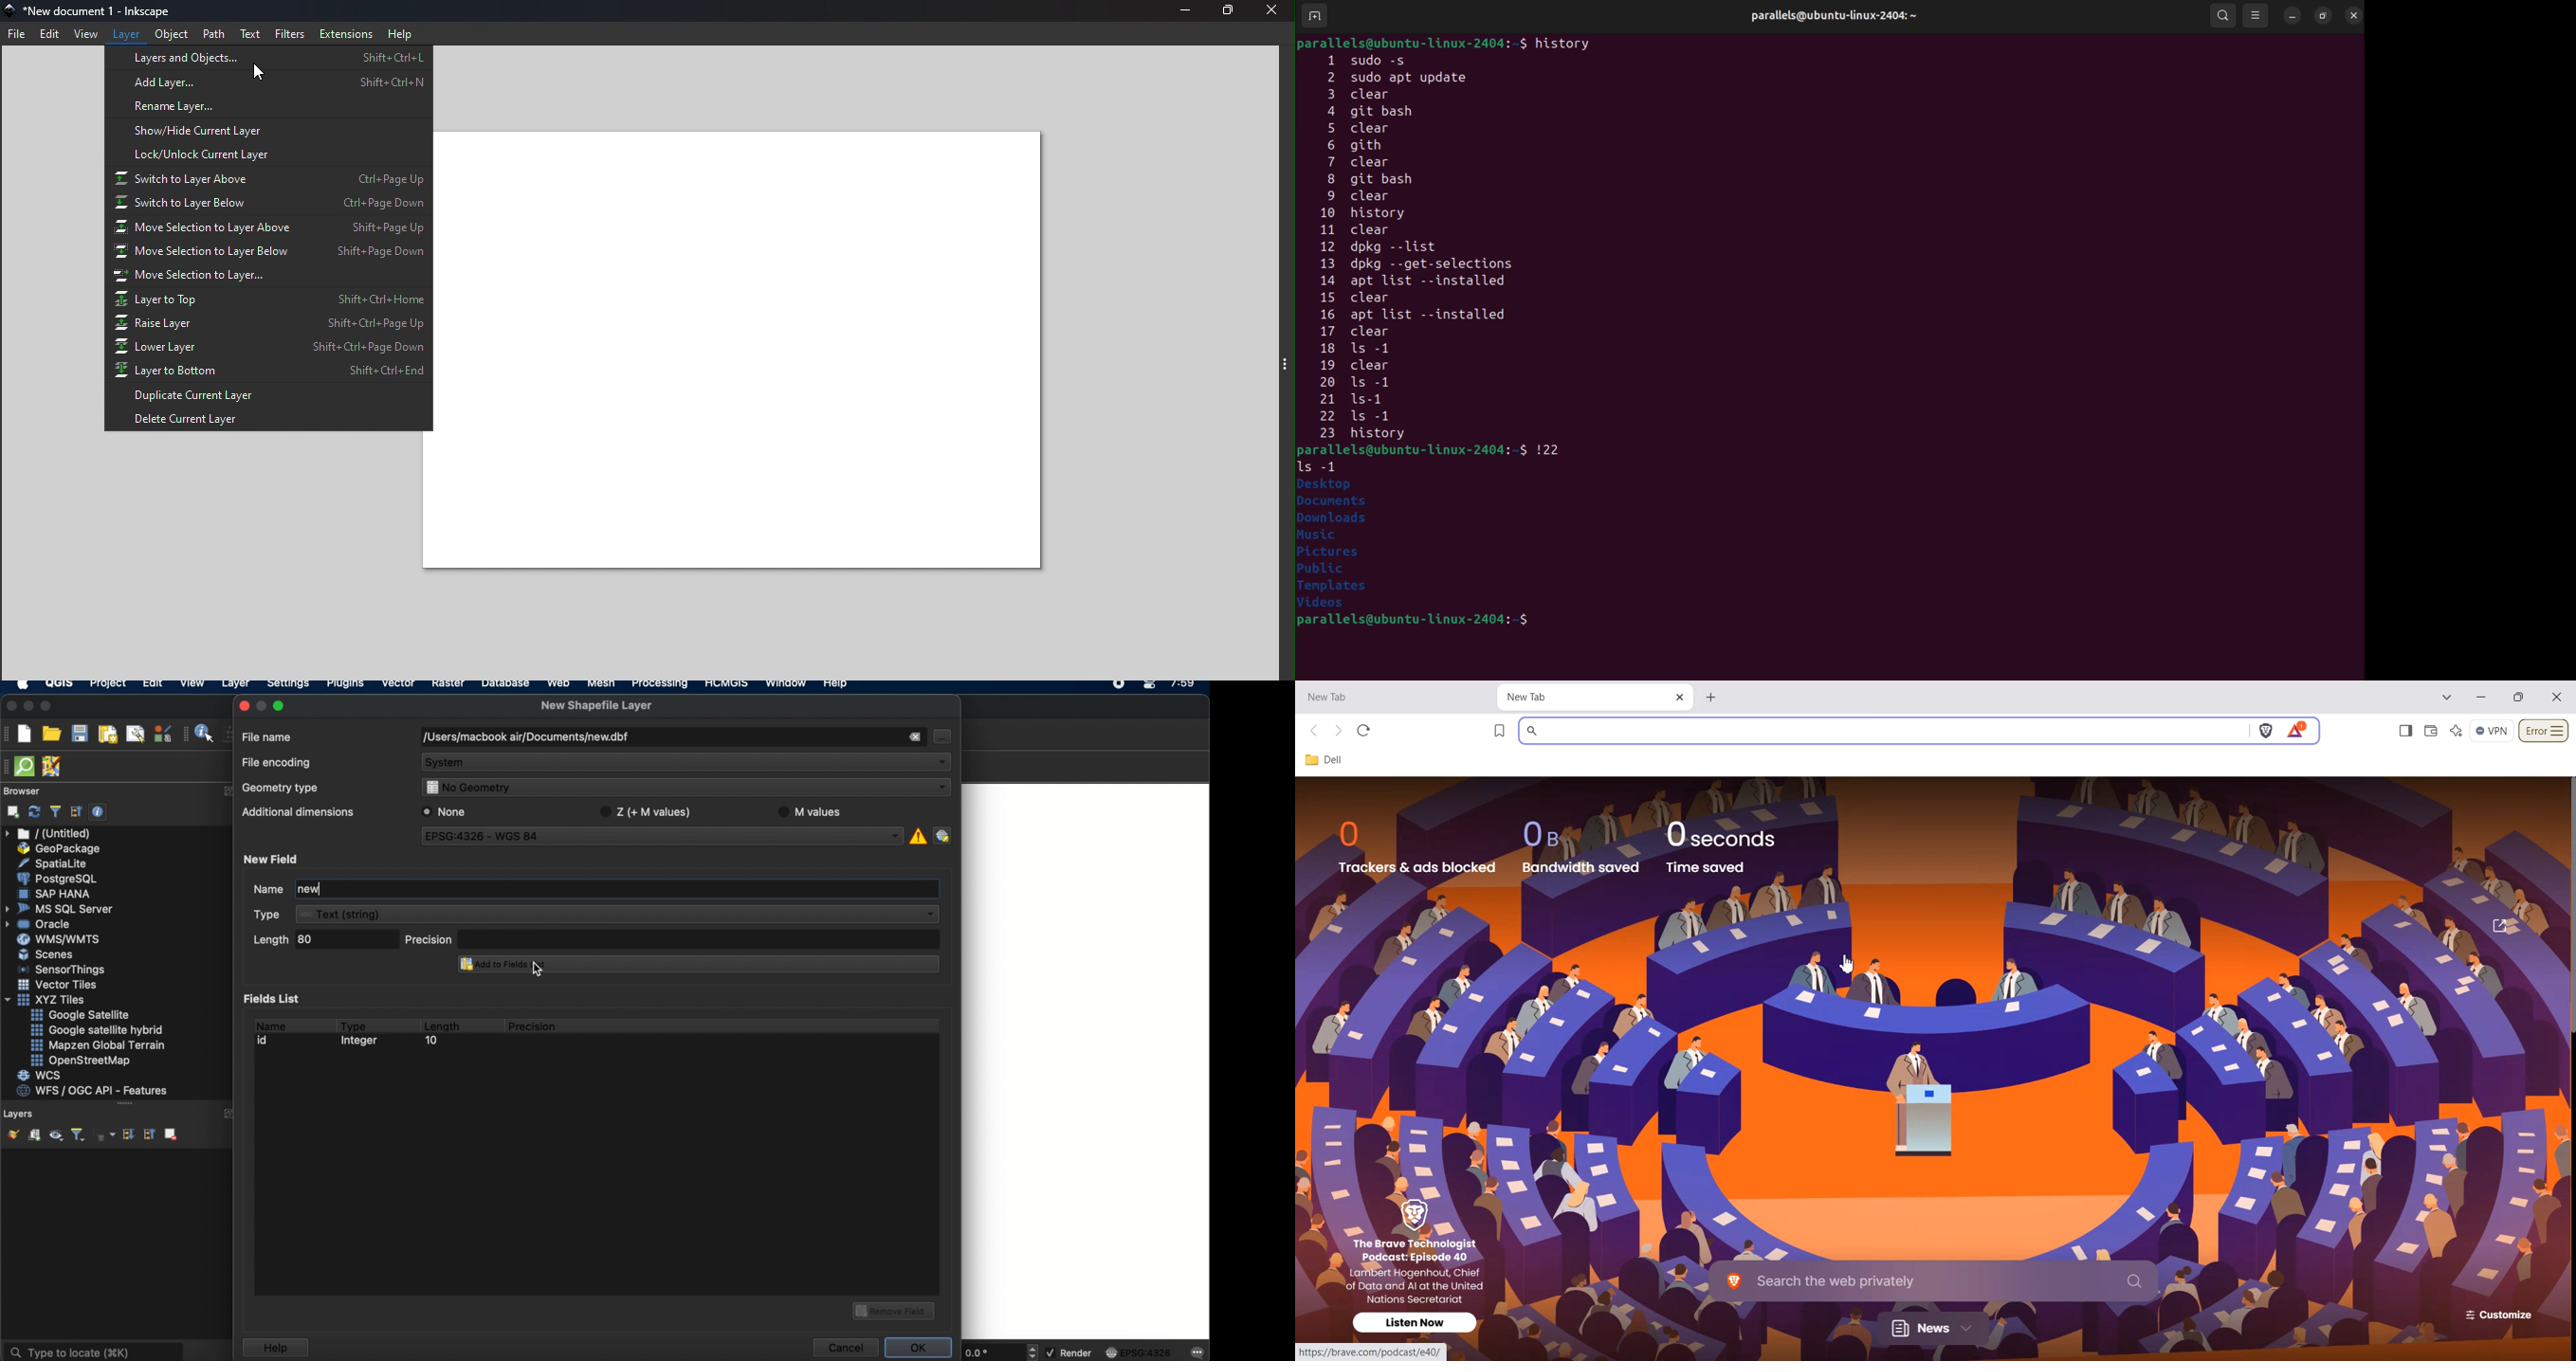  Describe the element at coordinates (1369, 1354) in the screenshot. I see `https://brave.com/podcast/e40/` at that location.